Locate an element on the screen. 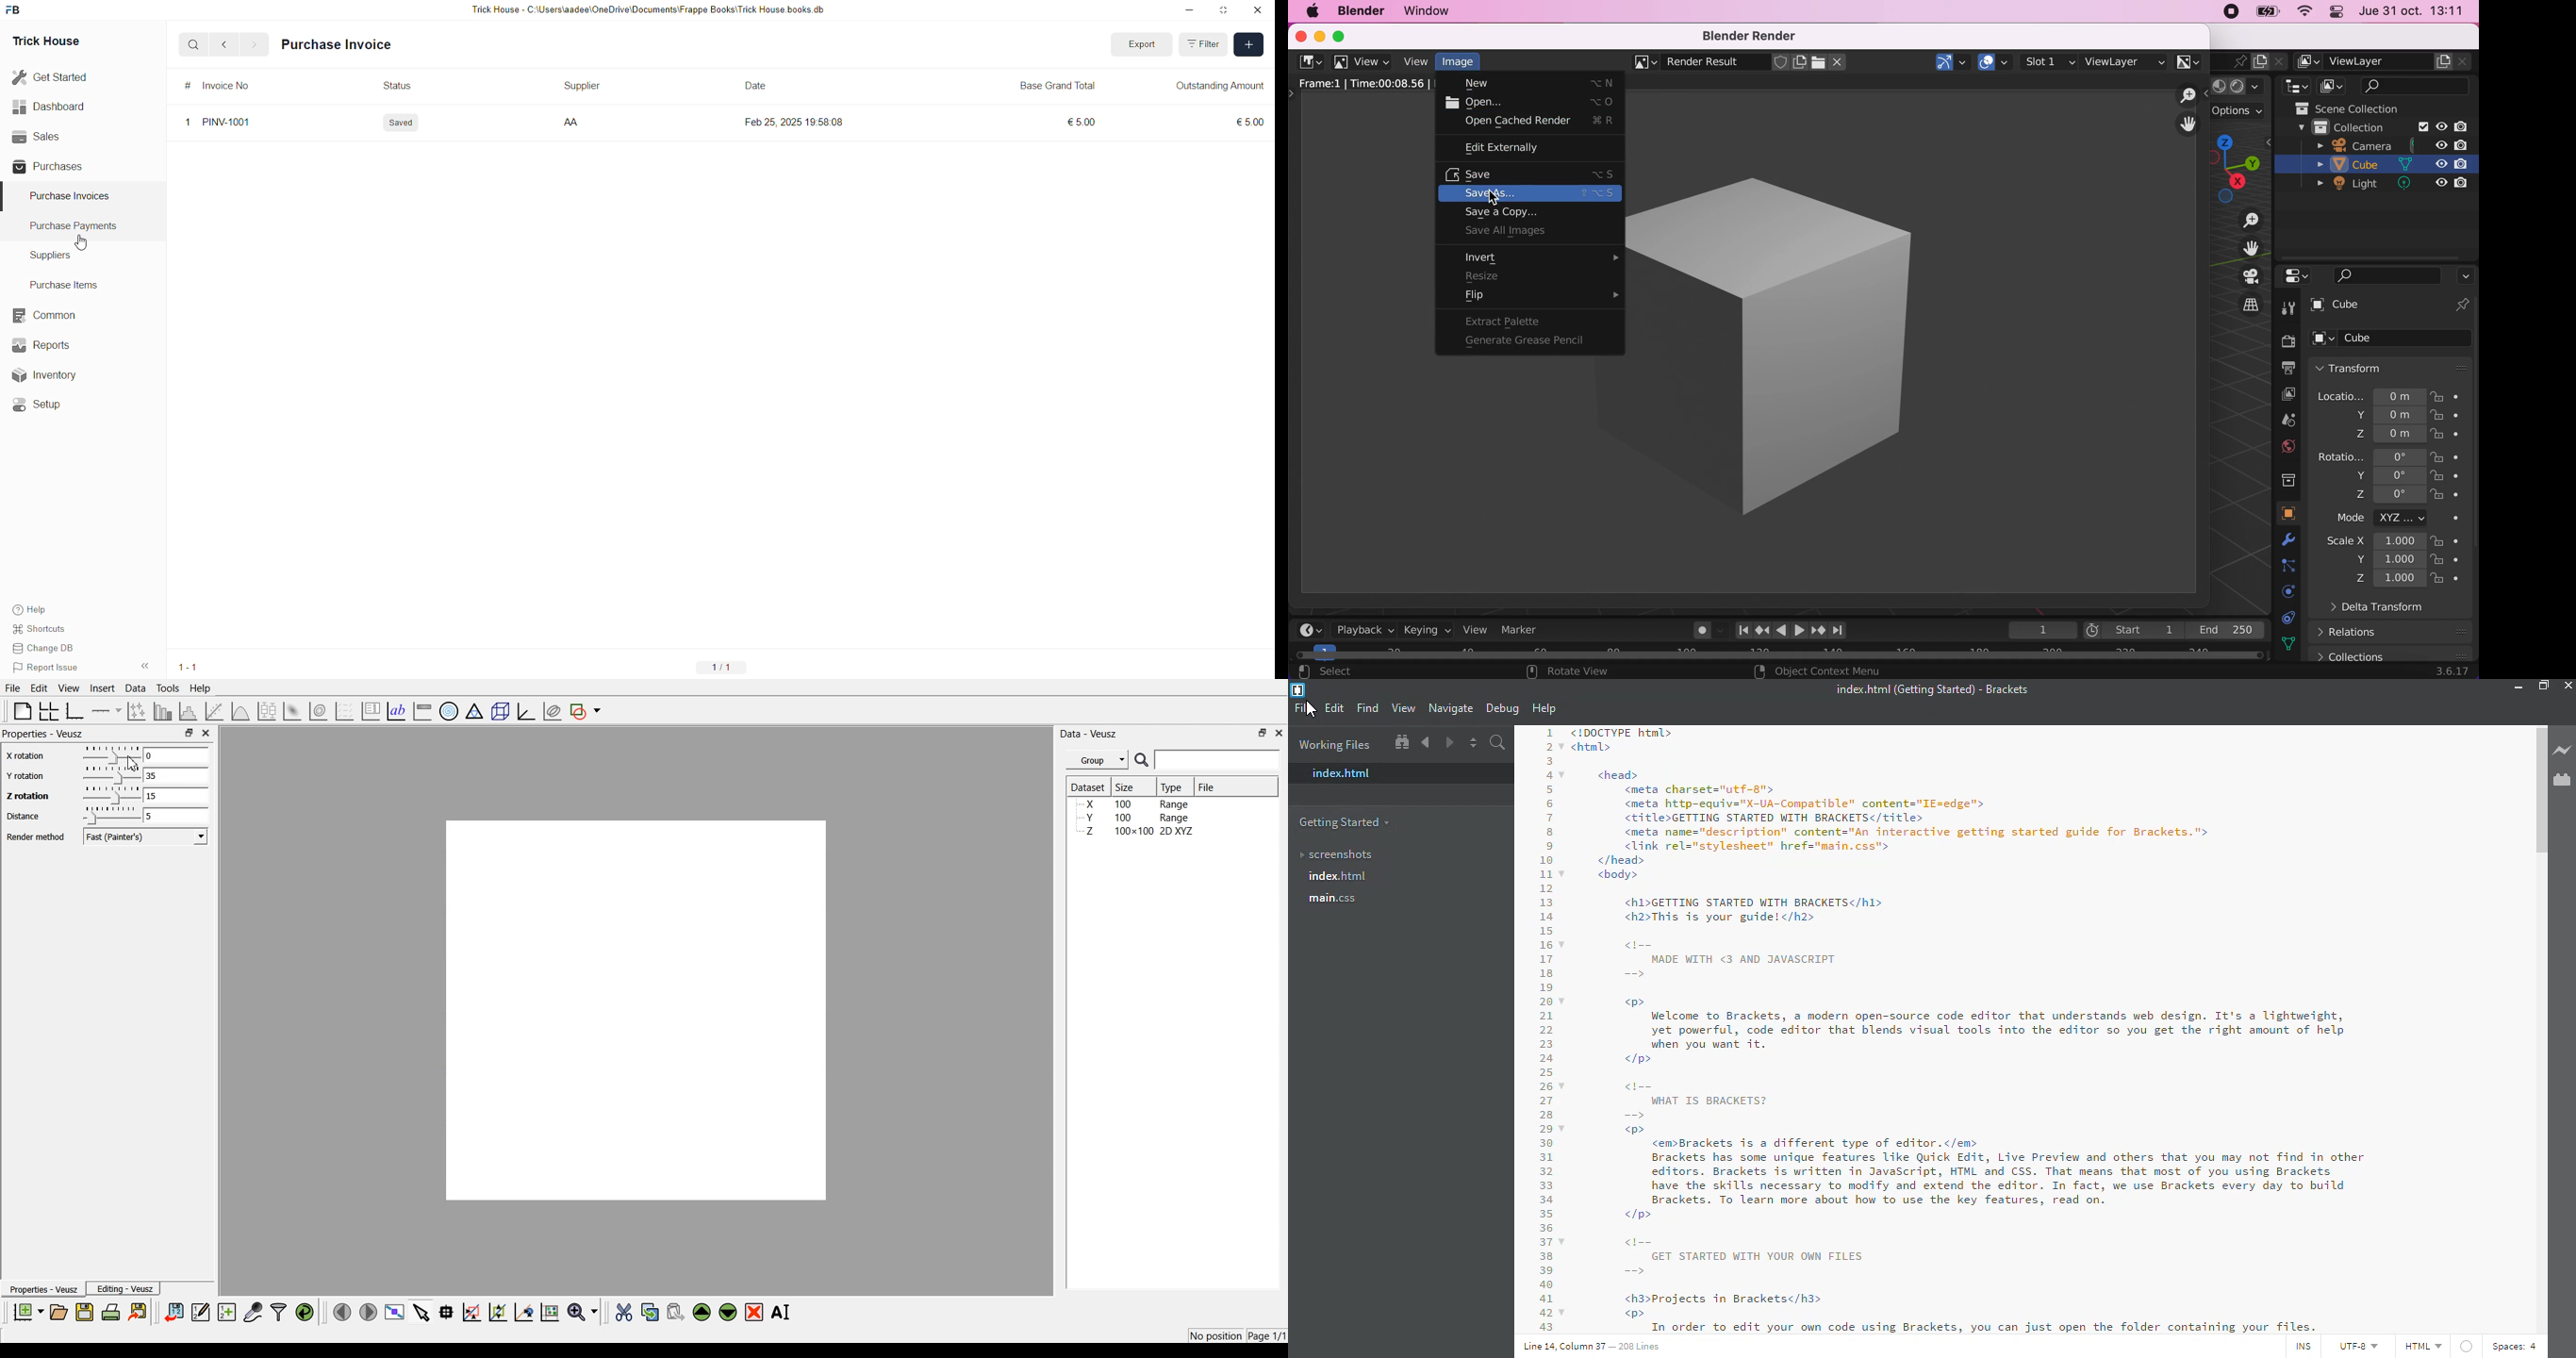  View is located at coordinates (69, 688).